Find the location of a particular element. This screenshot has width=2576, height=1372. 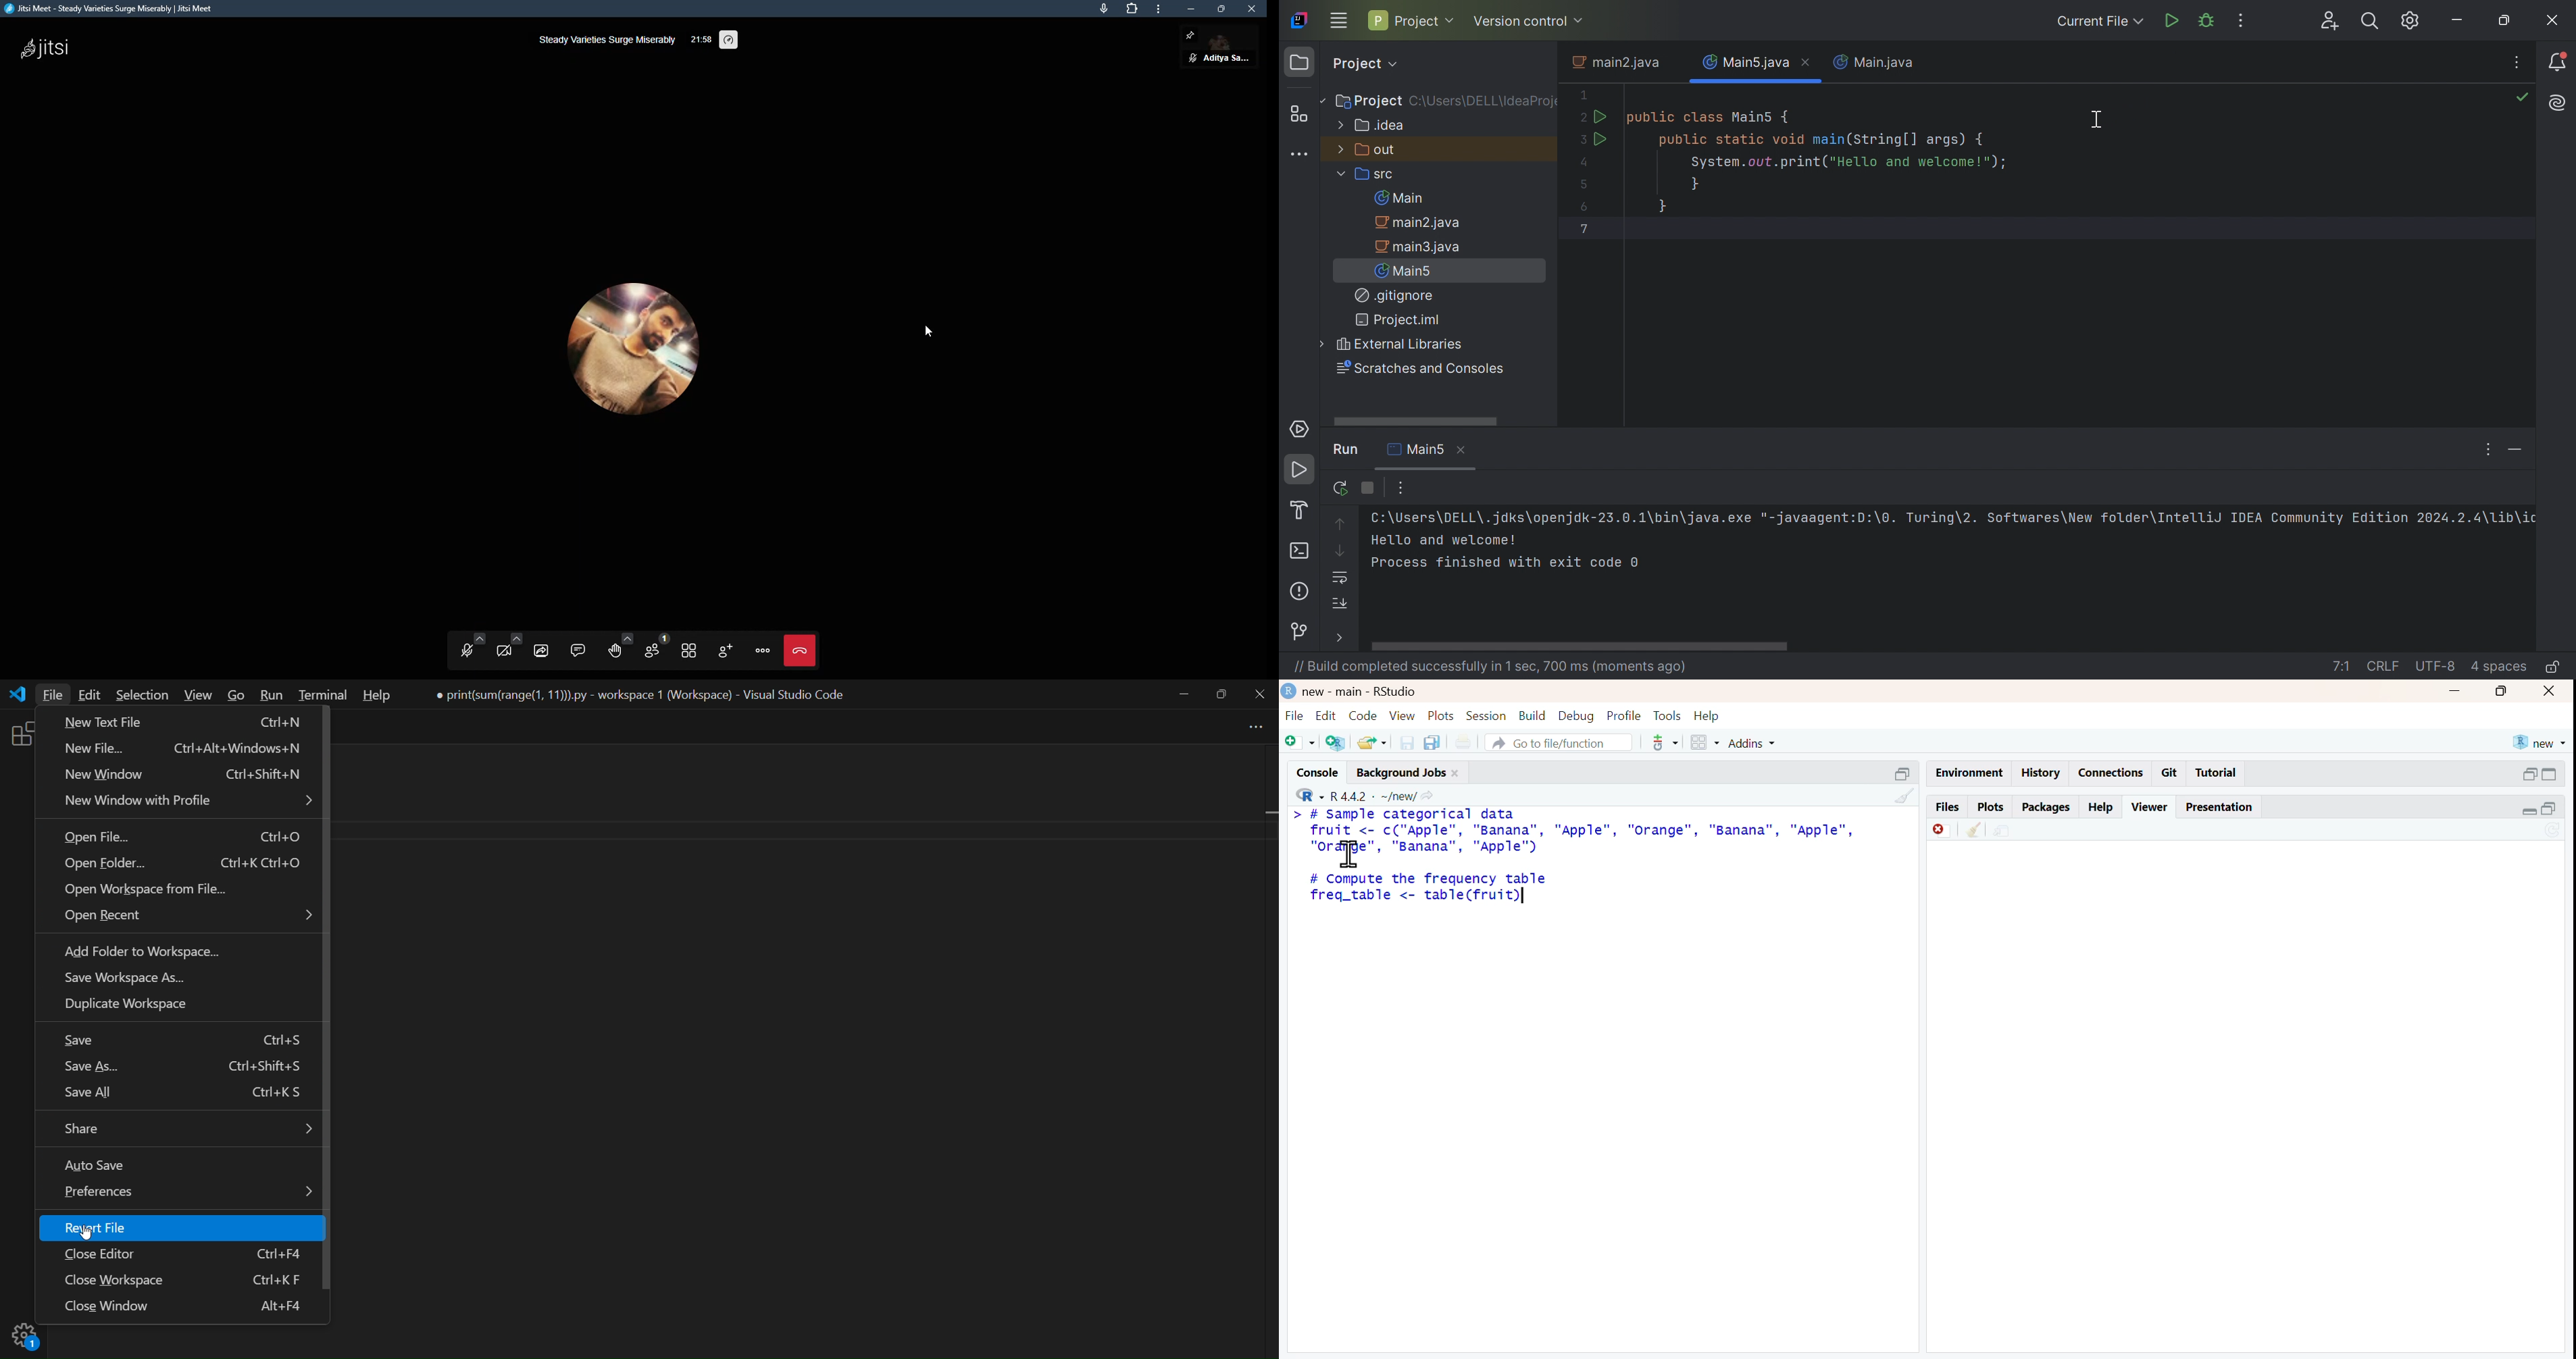

2 is located at coordinates (1583, 118).